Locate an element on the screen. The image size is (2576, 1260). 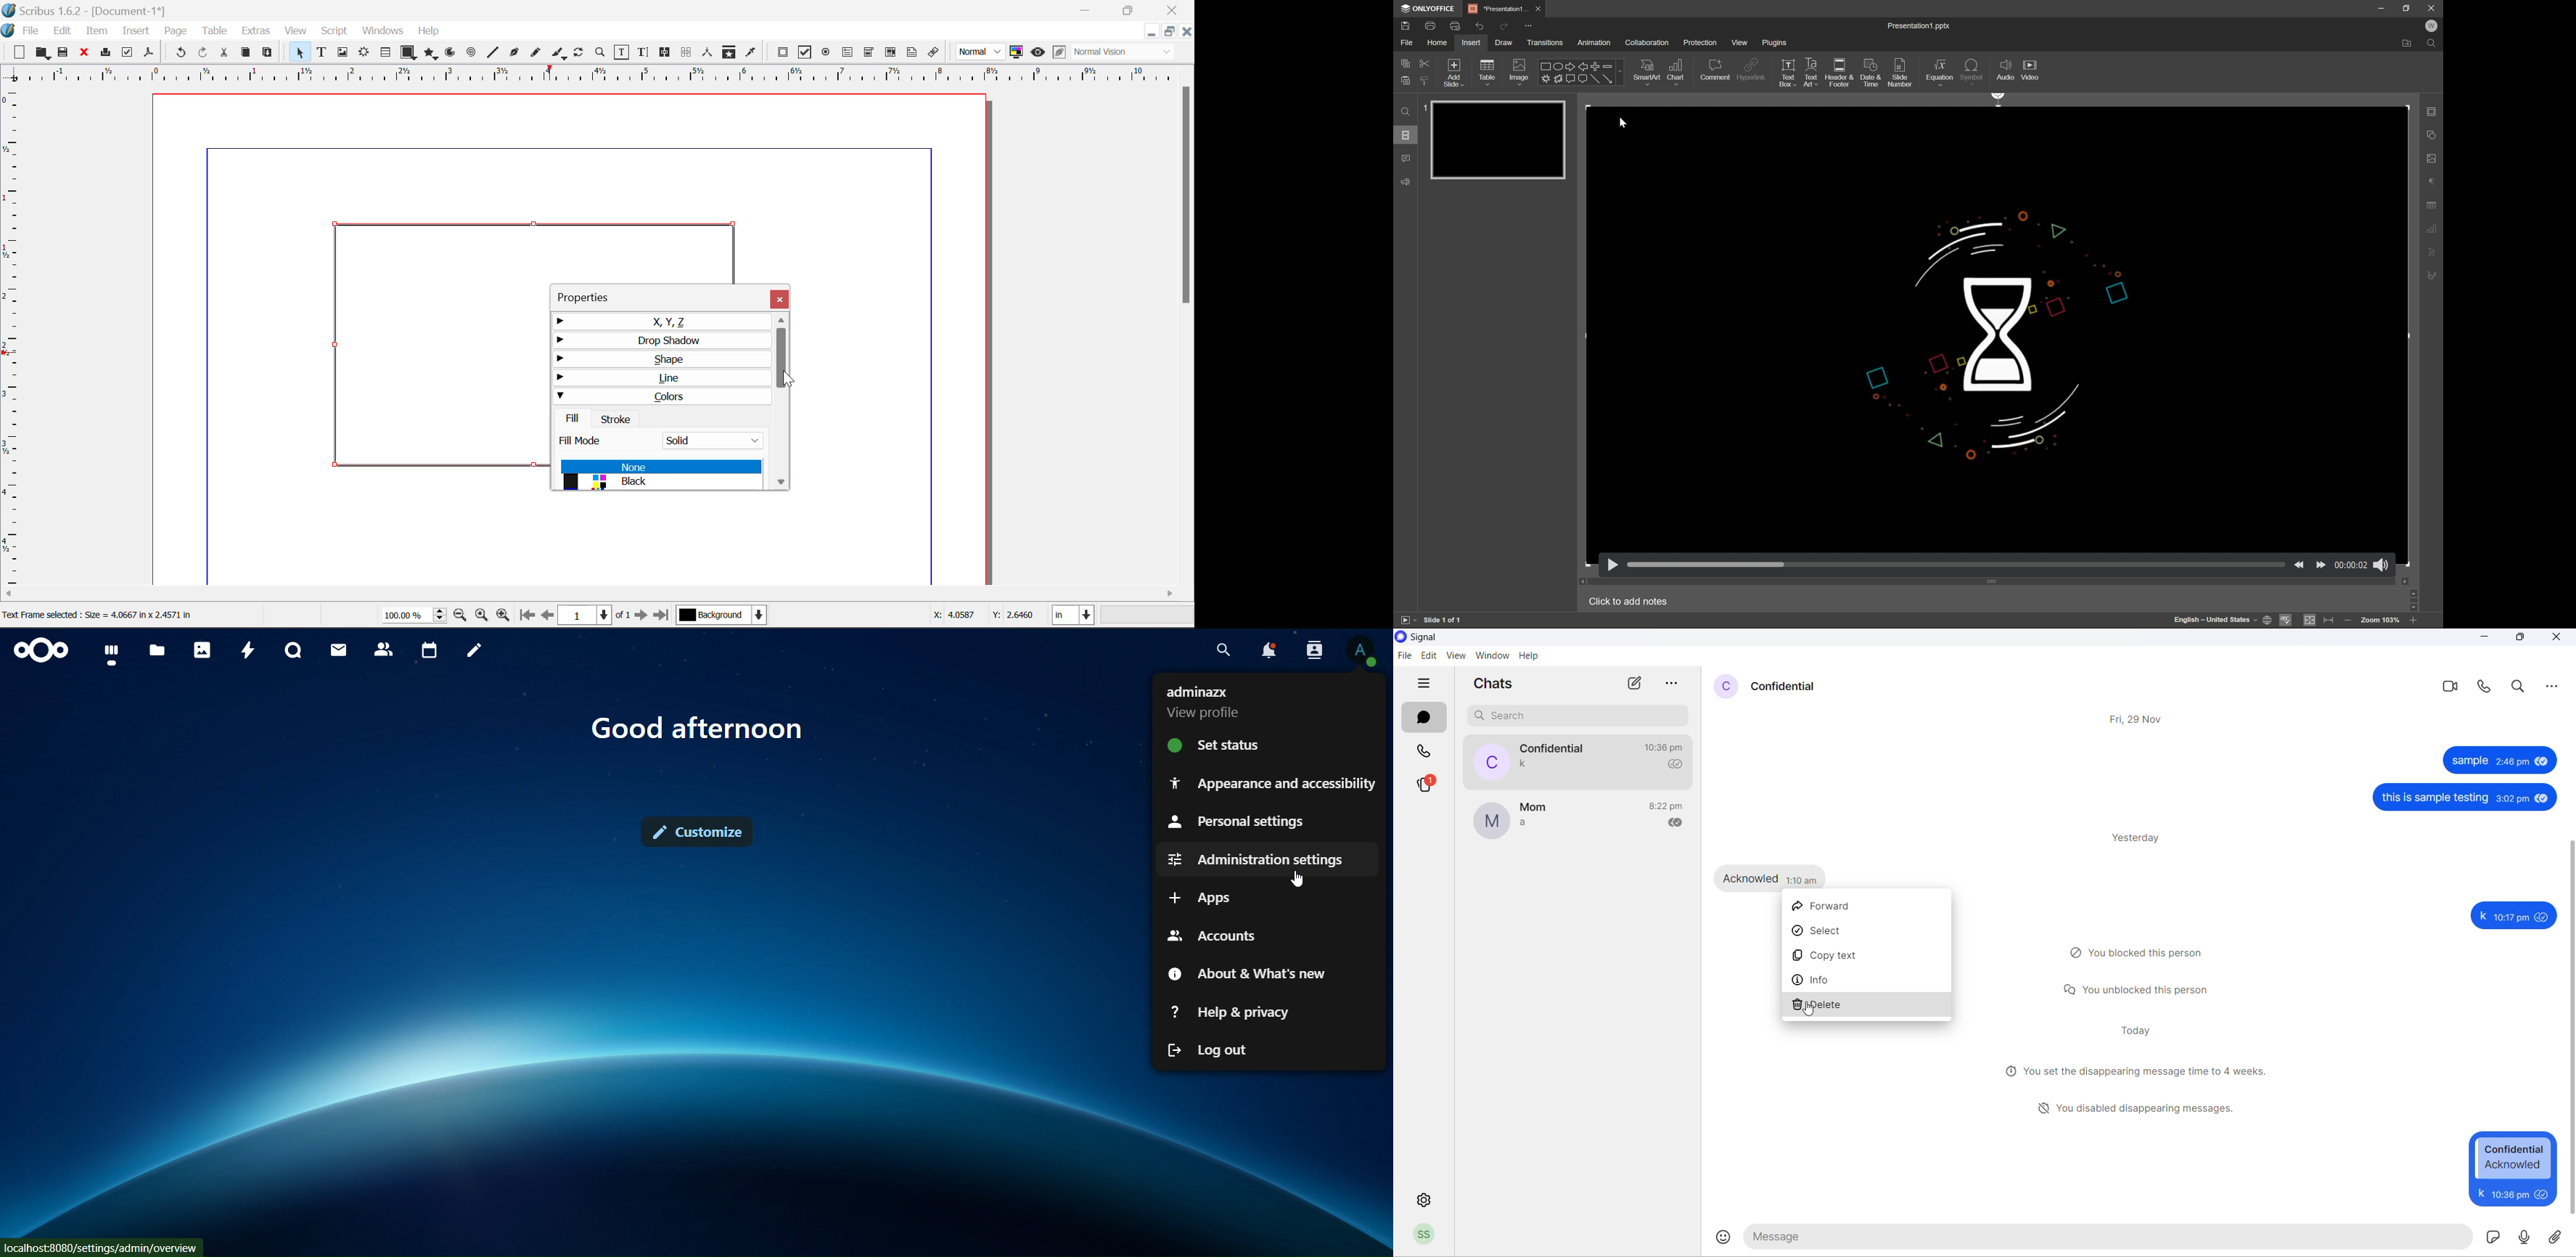
Open is located at coordinates (42, 53).